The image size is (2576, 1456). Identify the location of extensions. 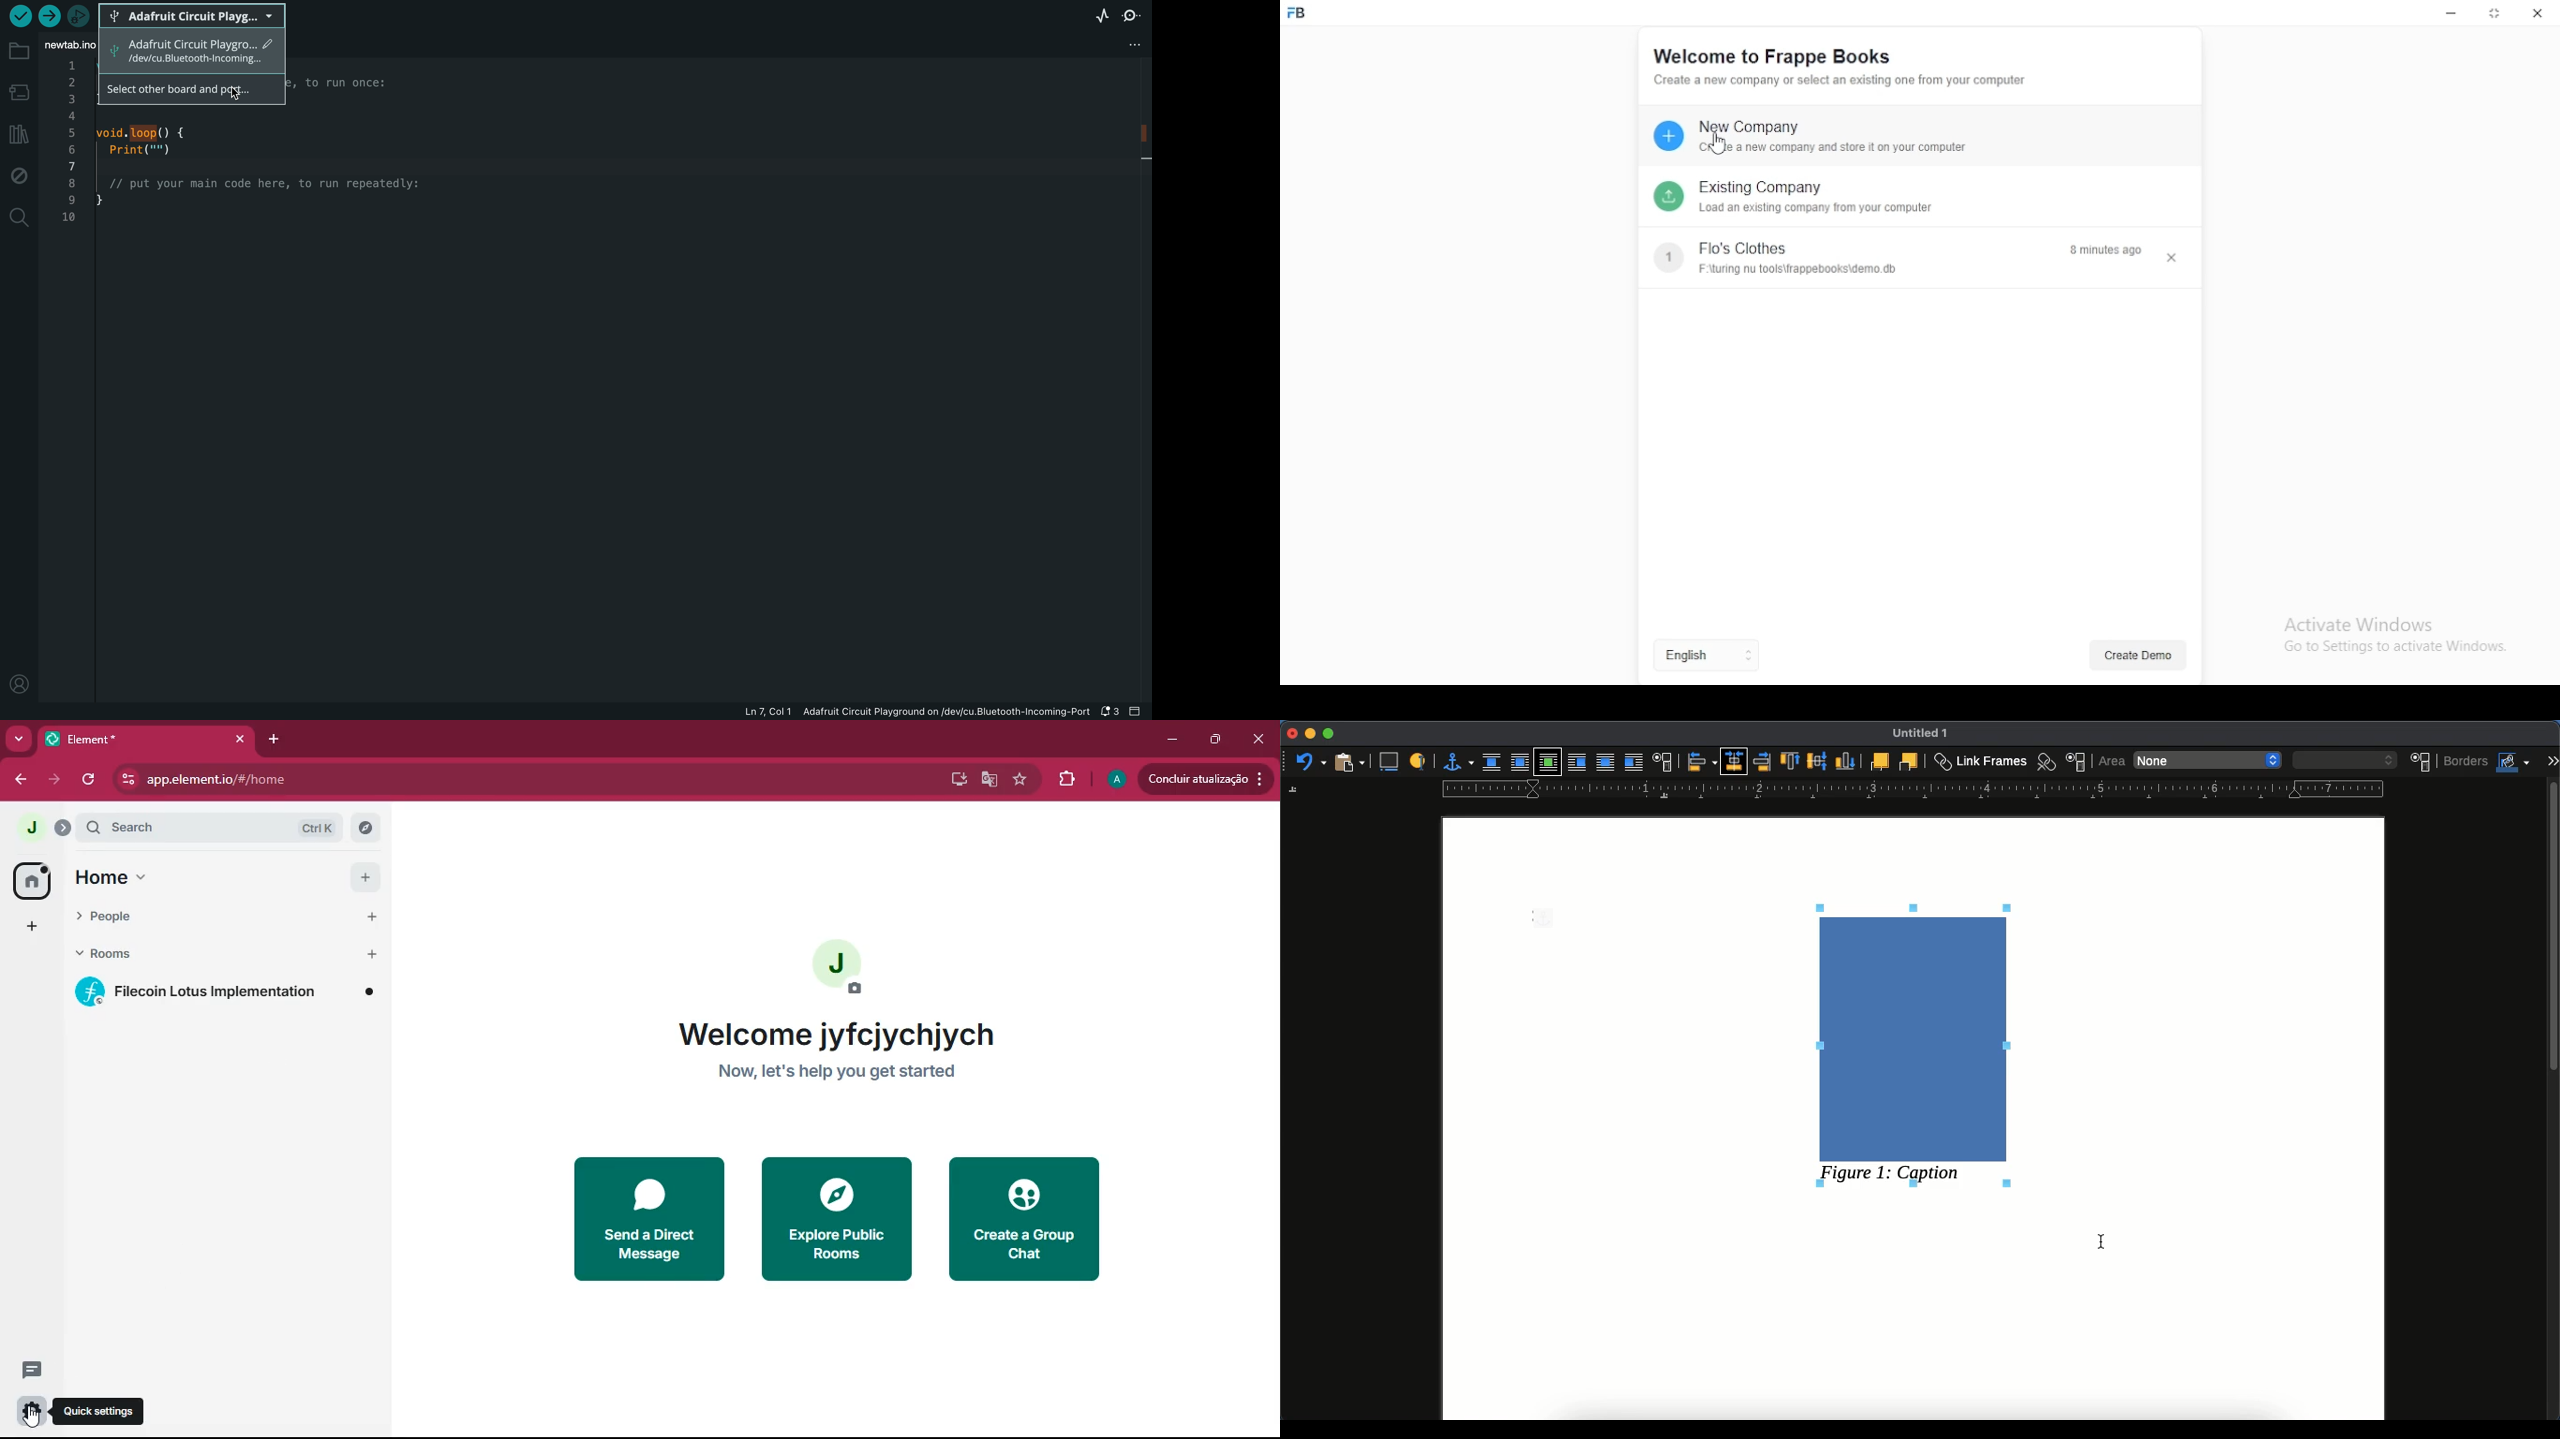
(1066, 779).